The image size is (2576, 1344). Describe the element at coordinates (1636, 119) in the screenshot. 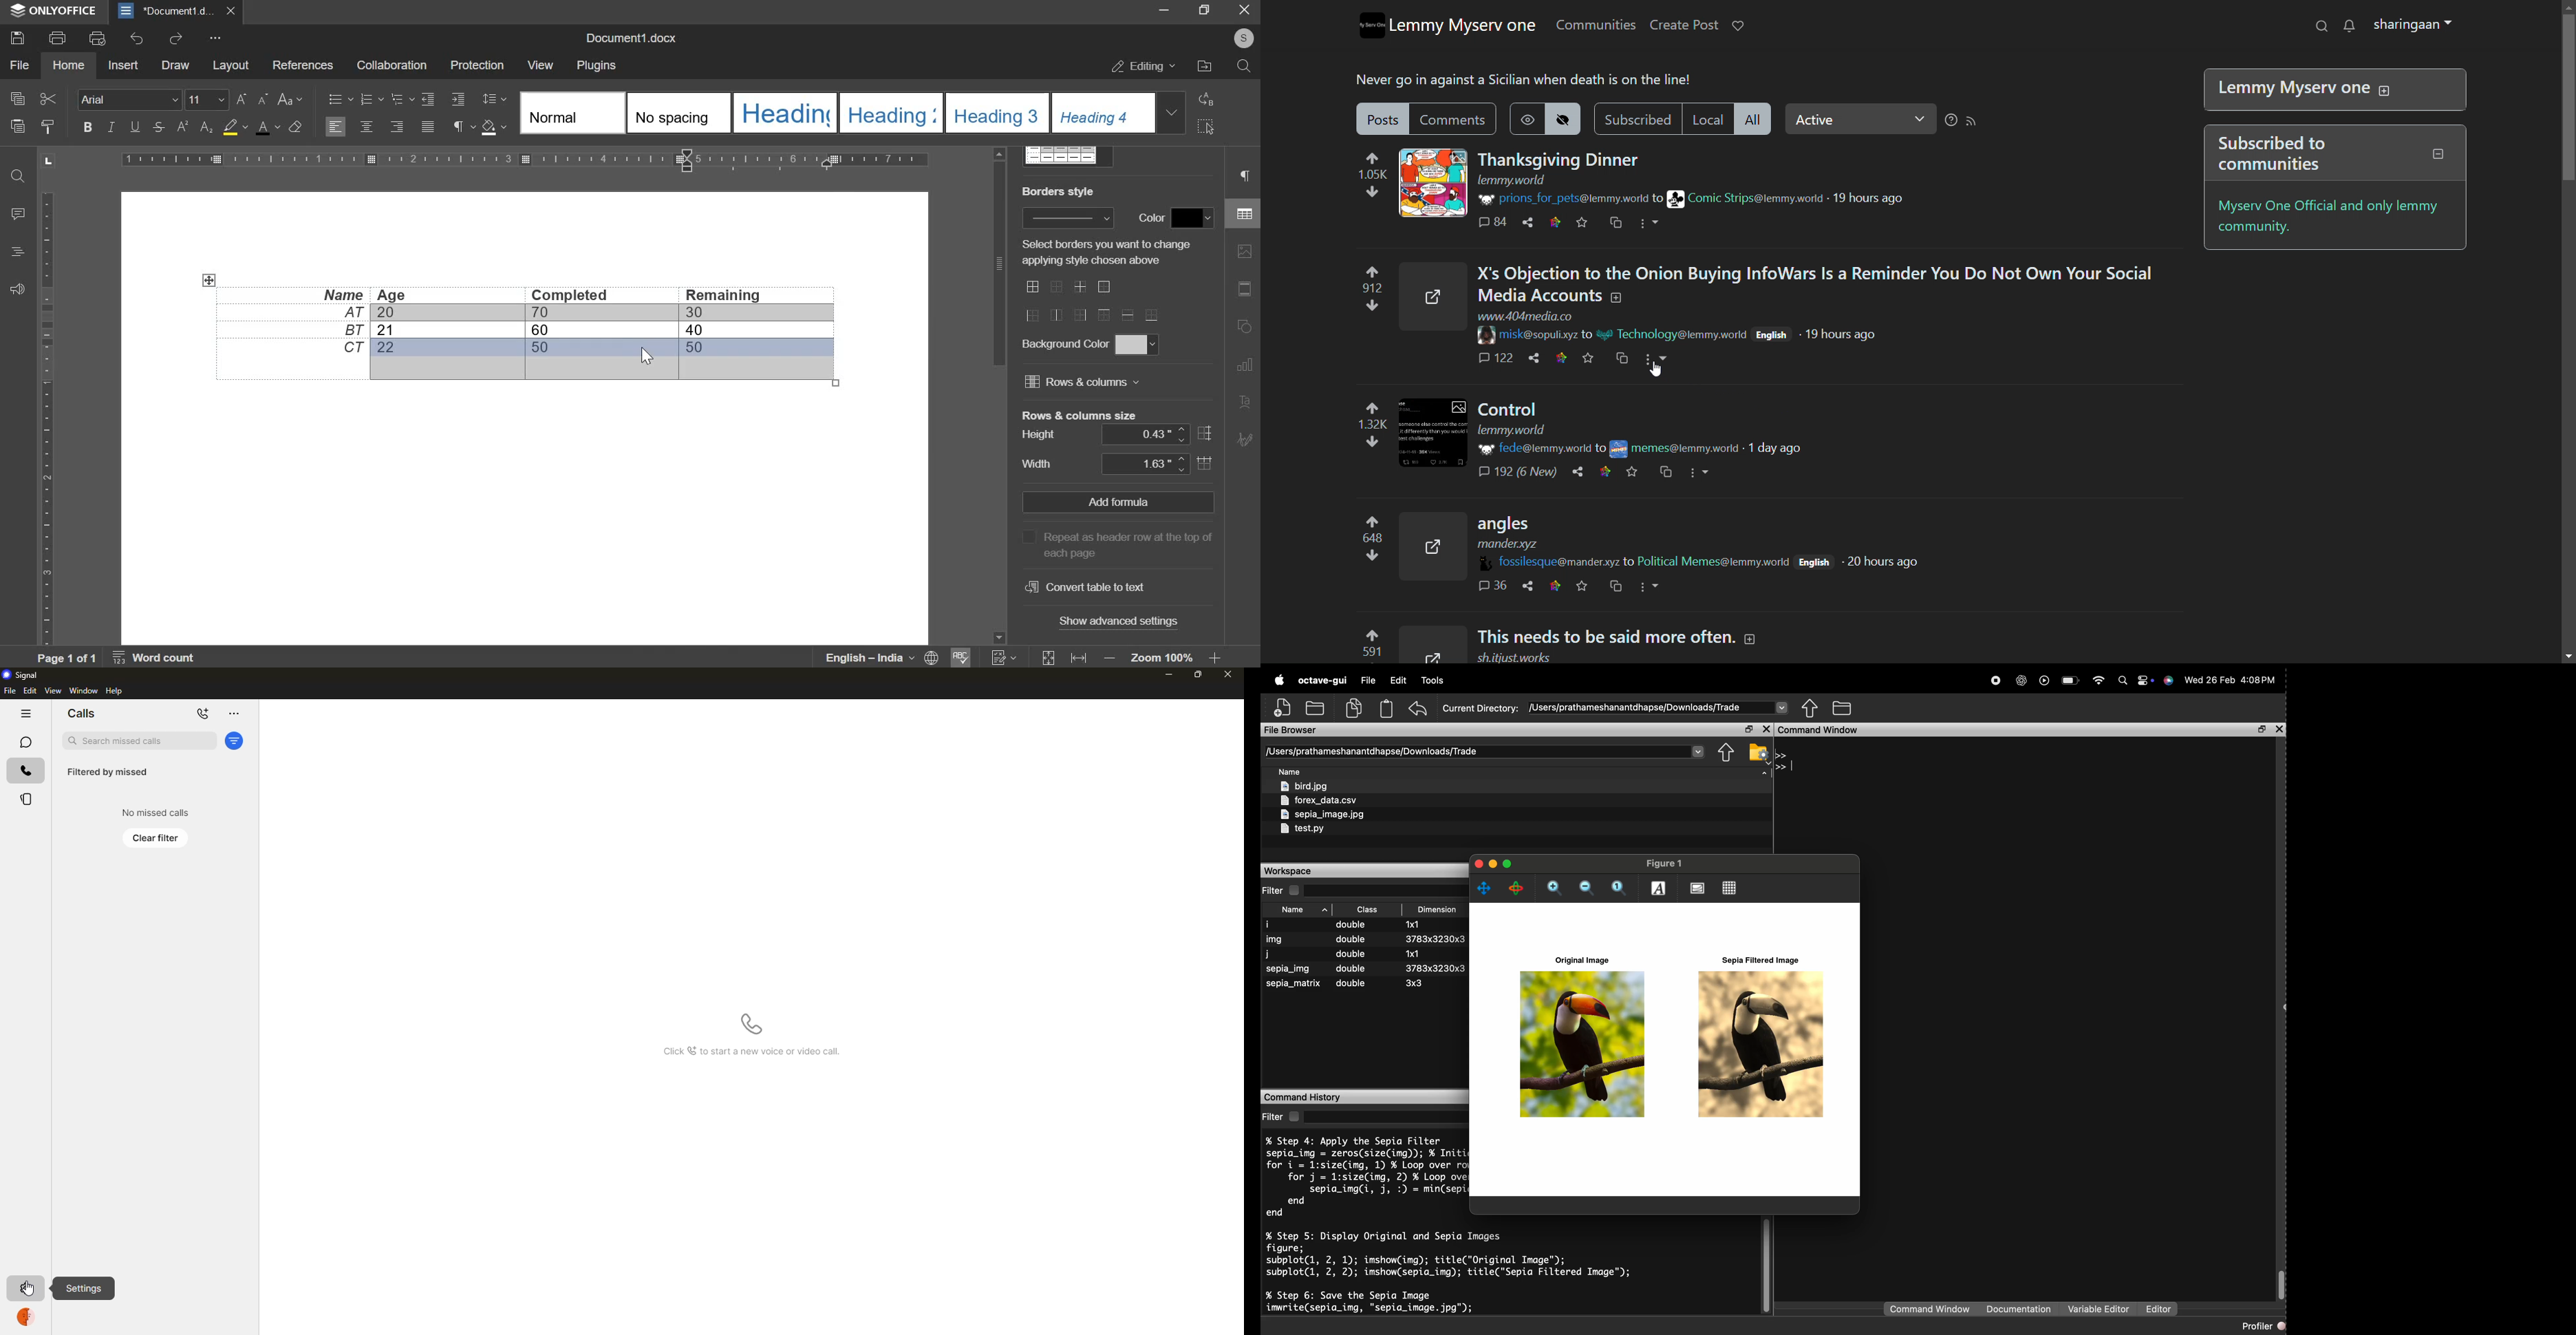

I see `subscribed` at that location.